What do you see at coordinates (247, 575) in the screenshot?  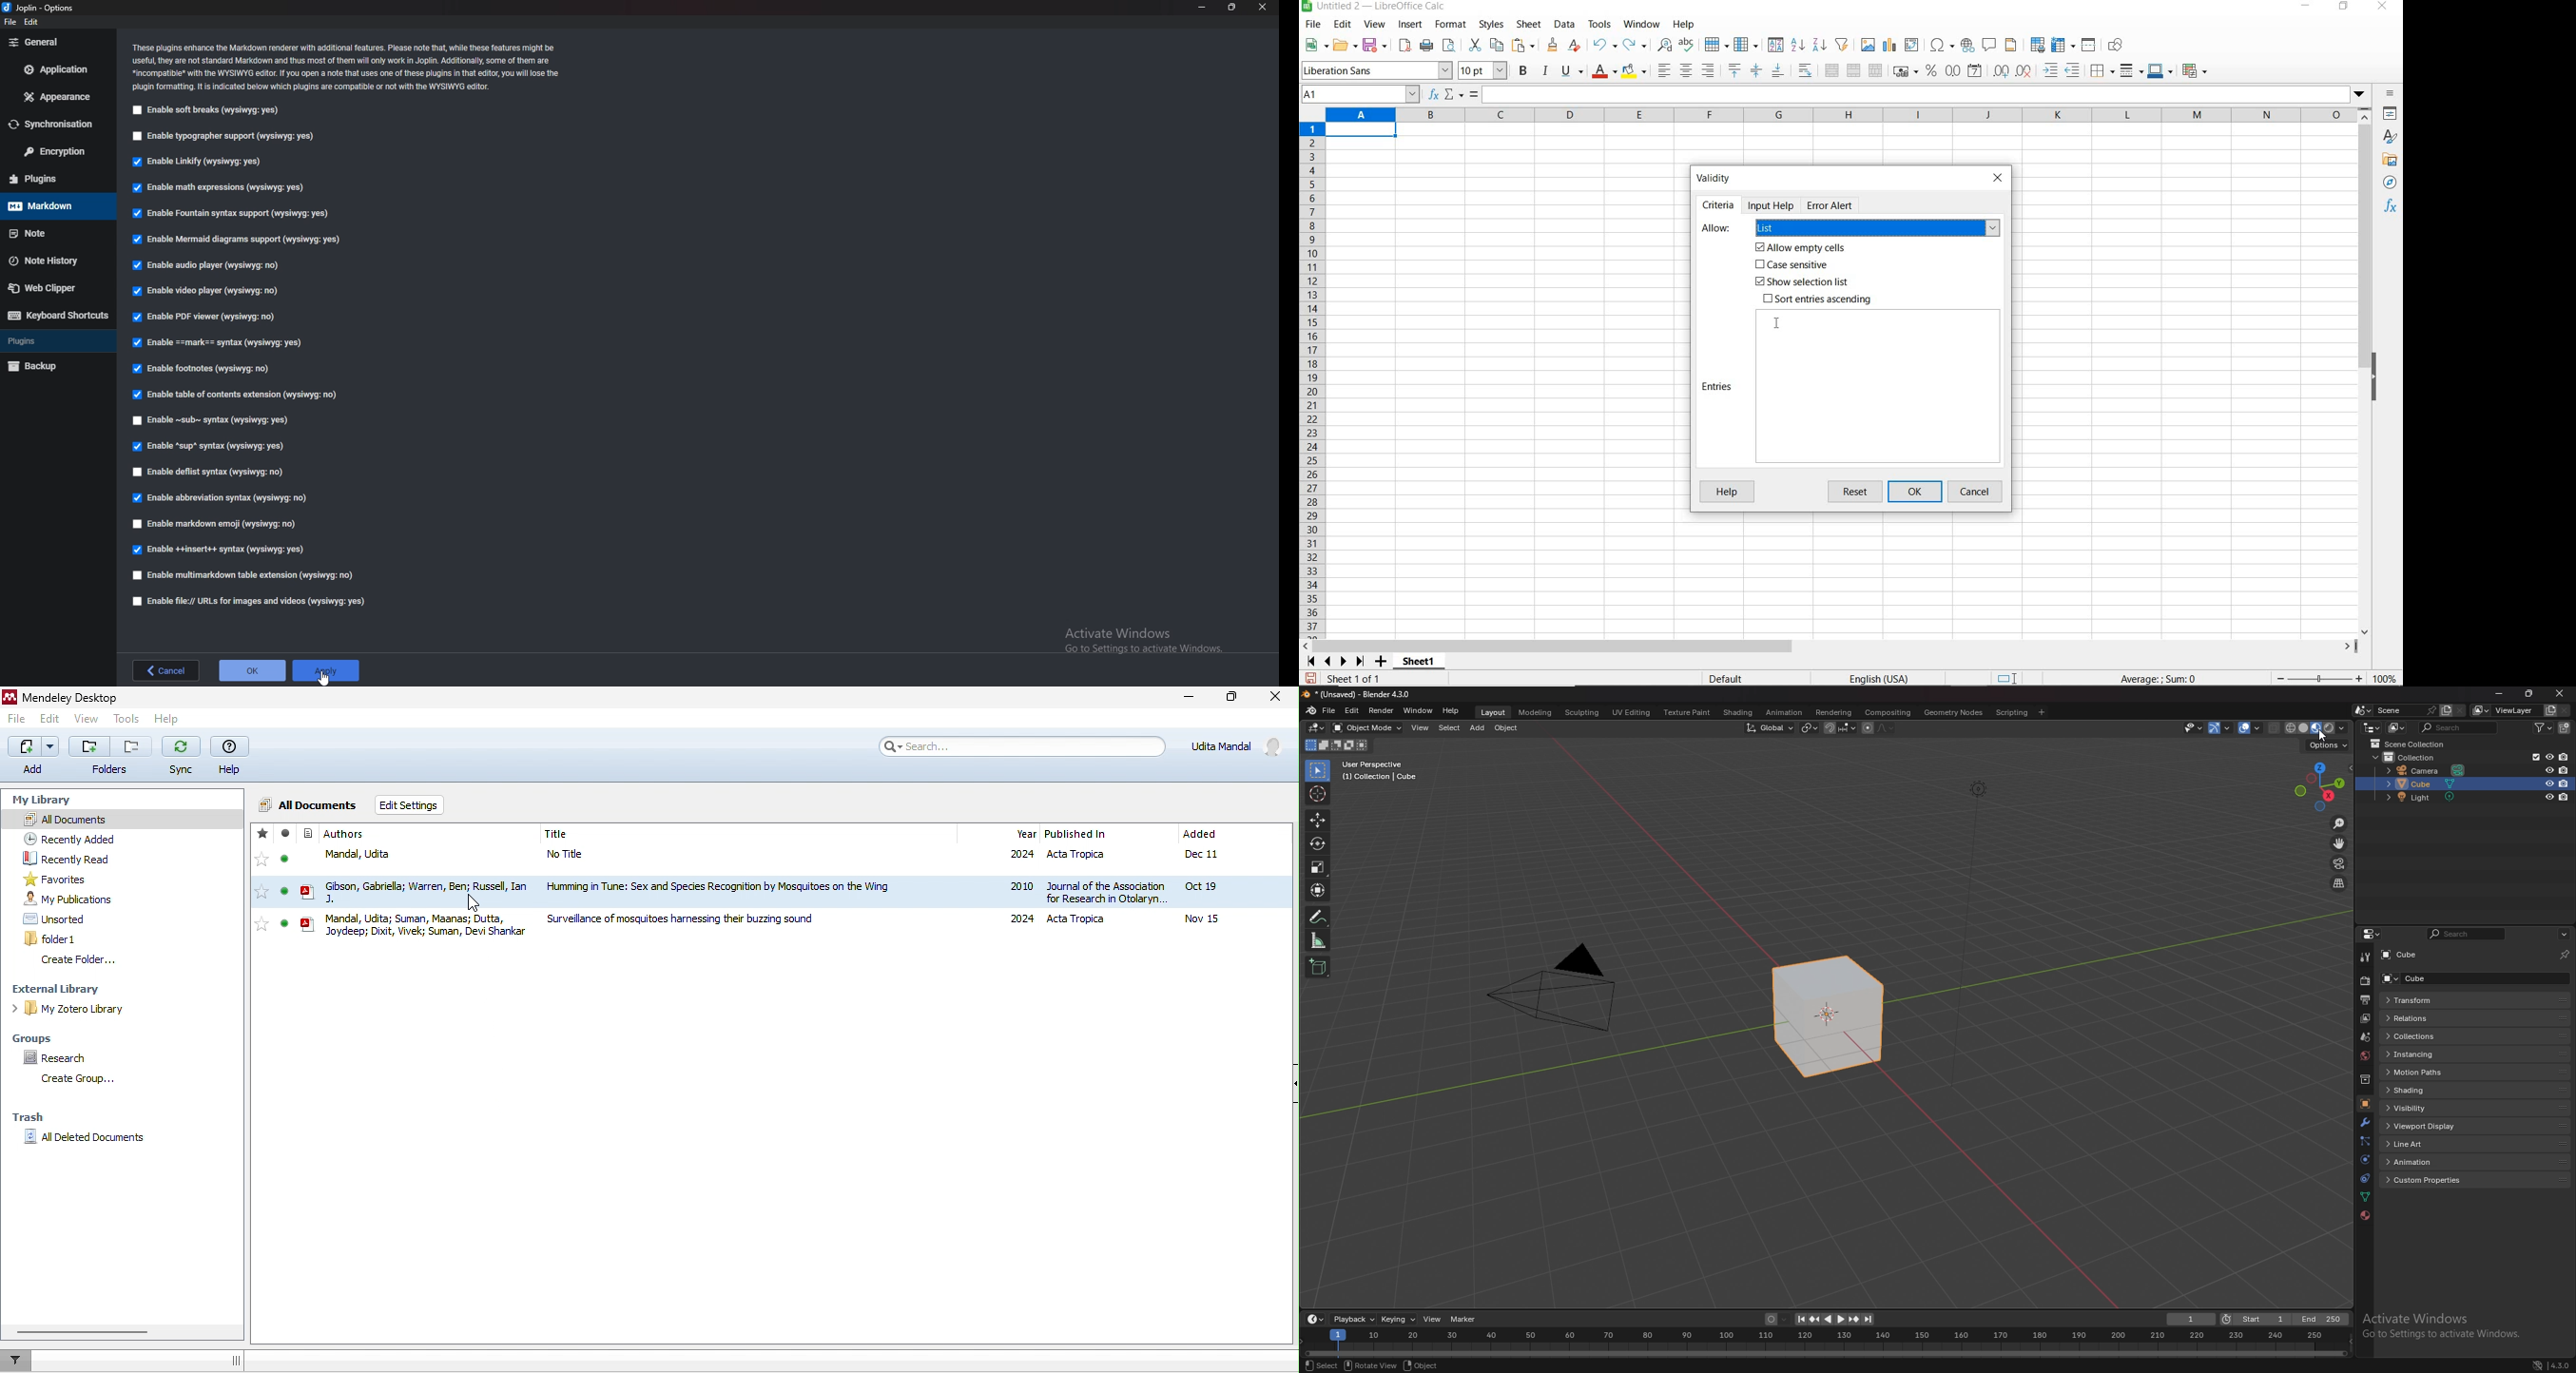 I see `Enable multi markdown table` at bounding box center [247, 575].